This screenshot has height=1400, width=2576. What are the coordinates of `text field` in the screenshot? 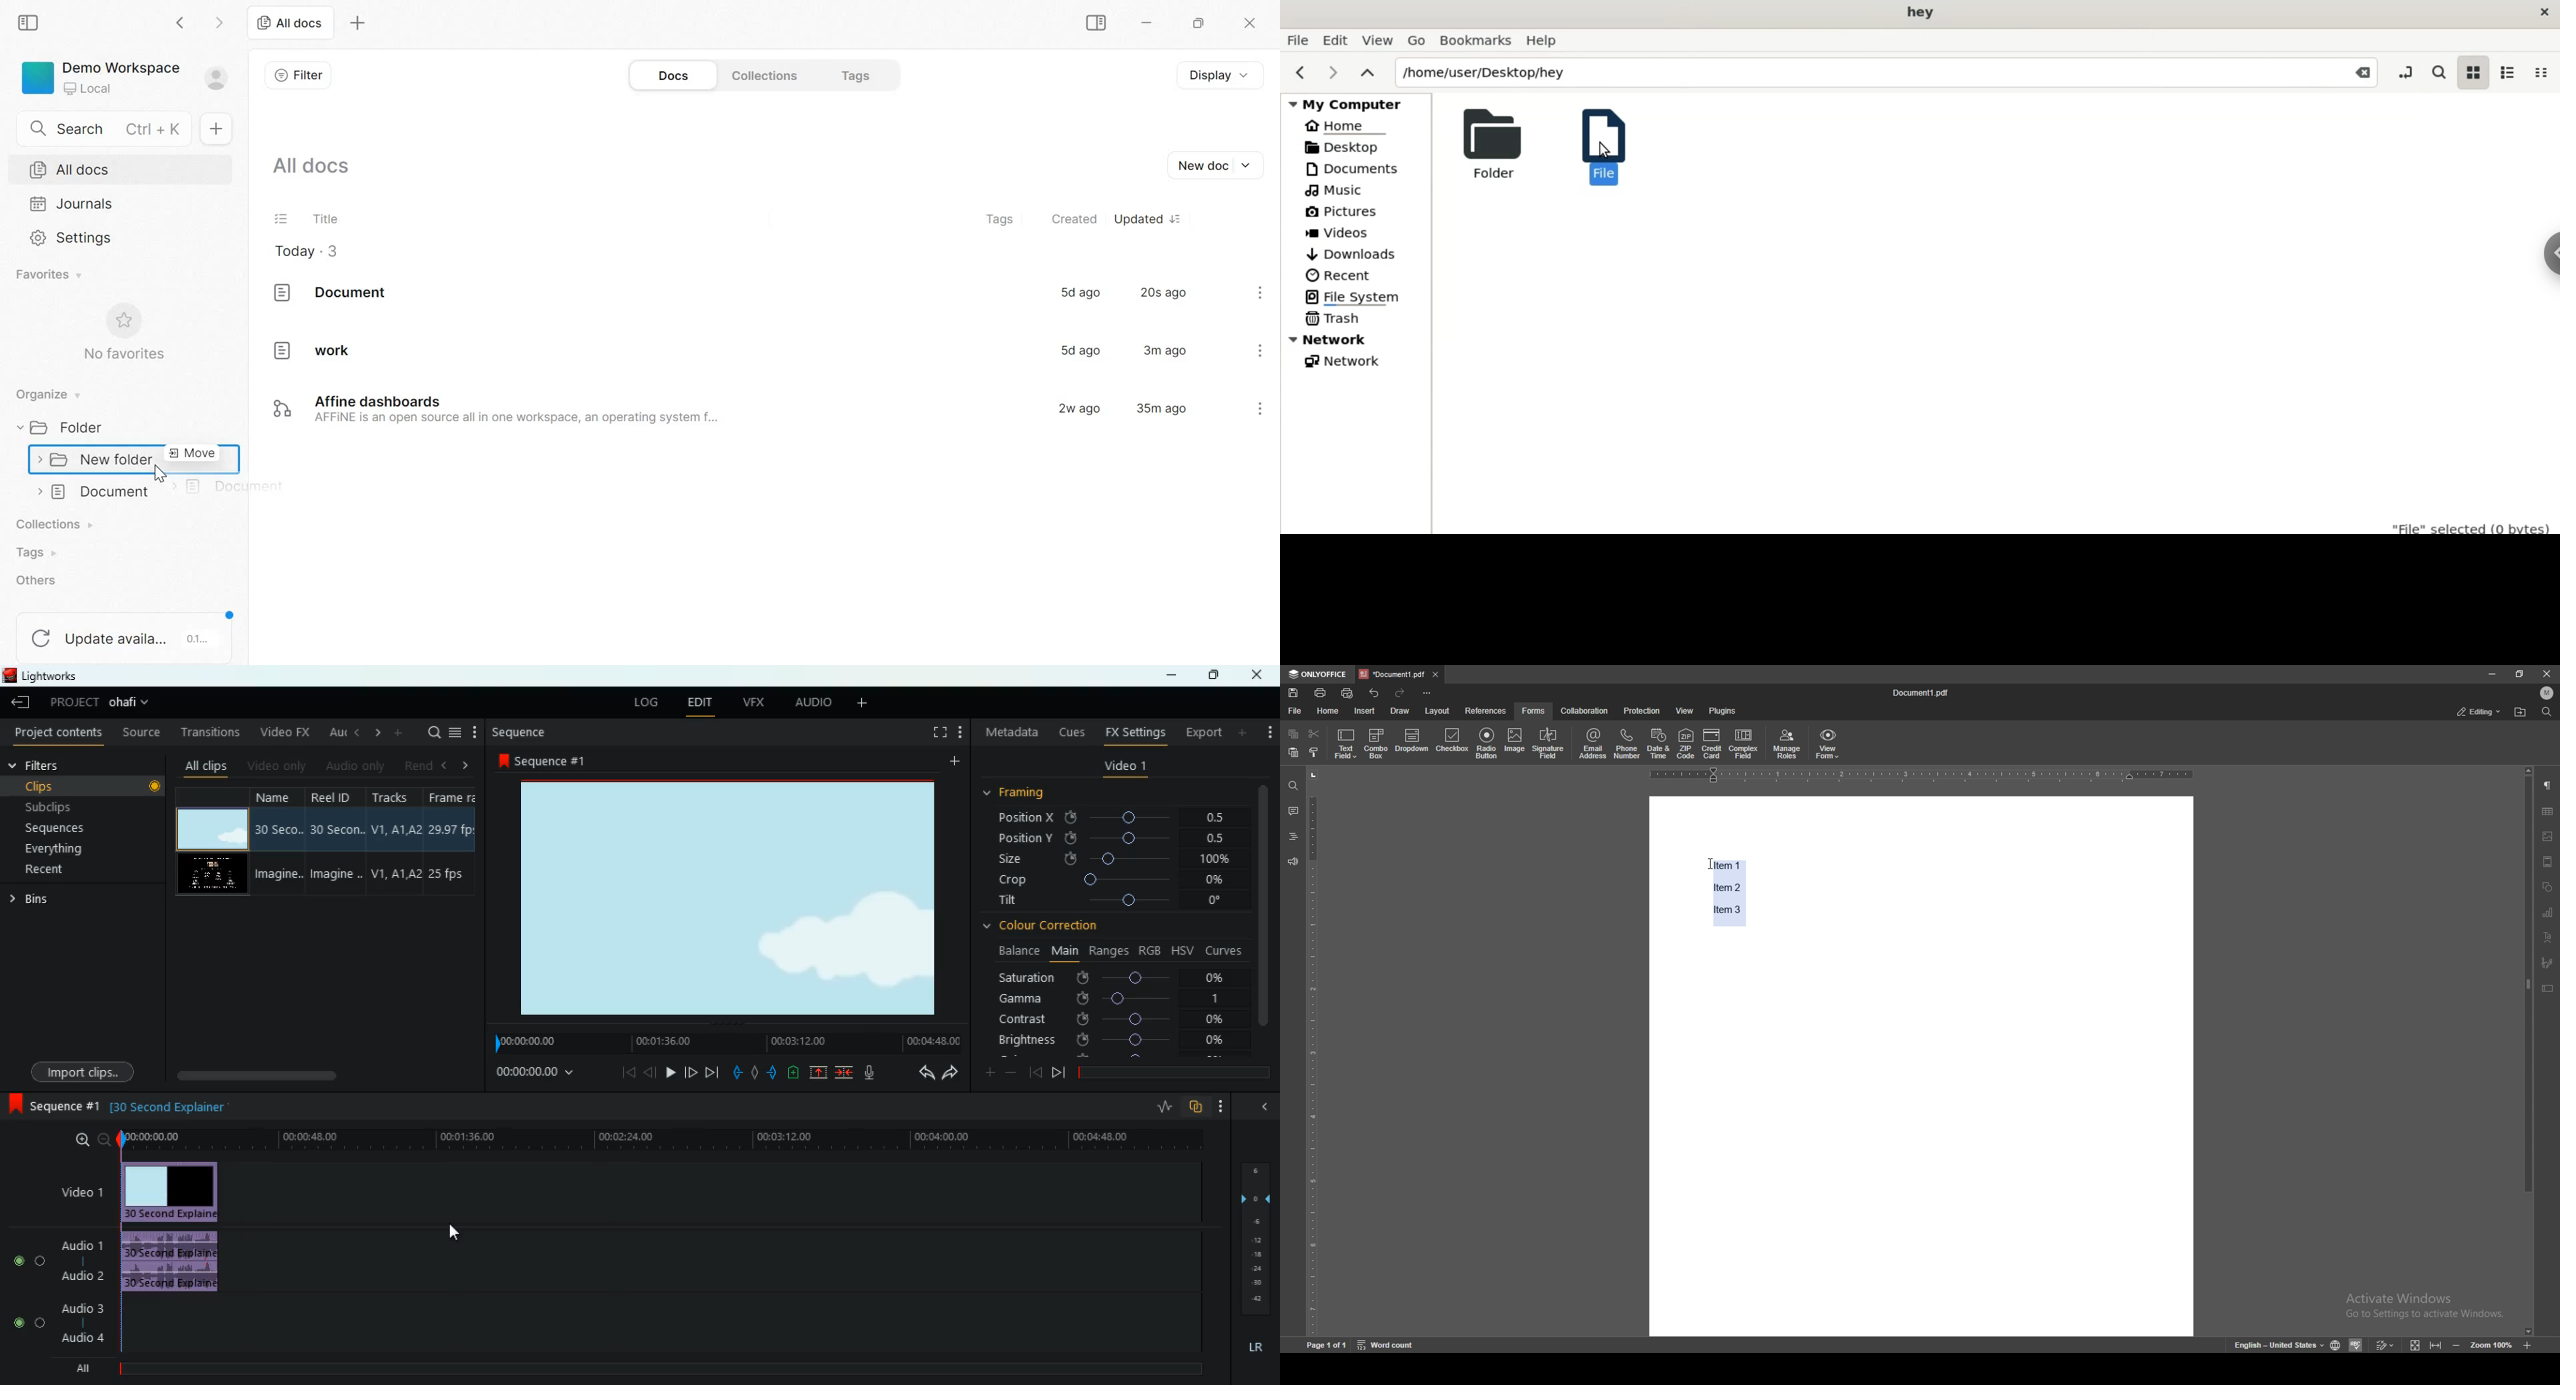 It's located at (1345, 744).